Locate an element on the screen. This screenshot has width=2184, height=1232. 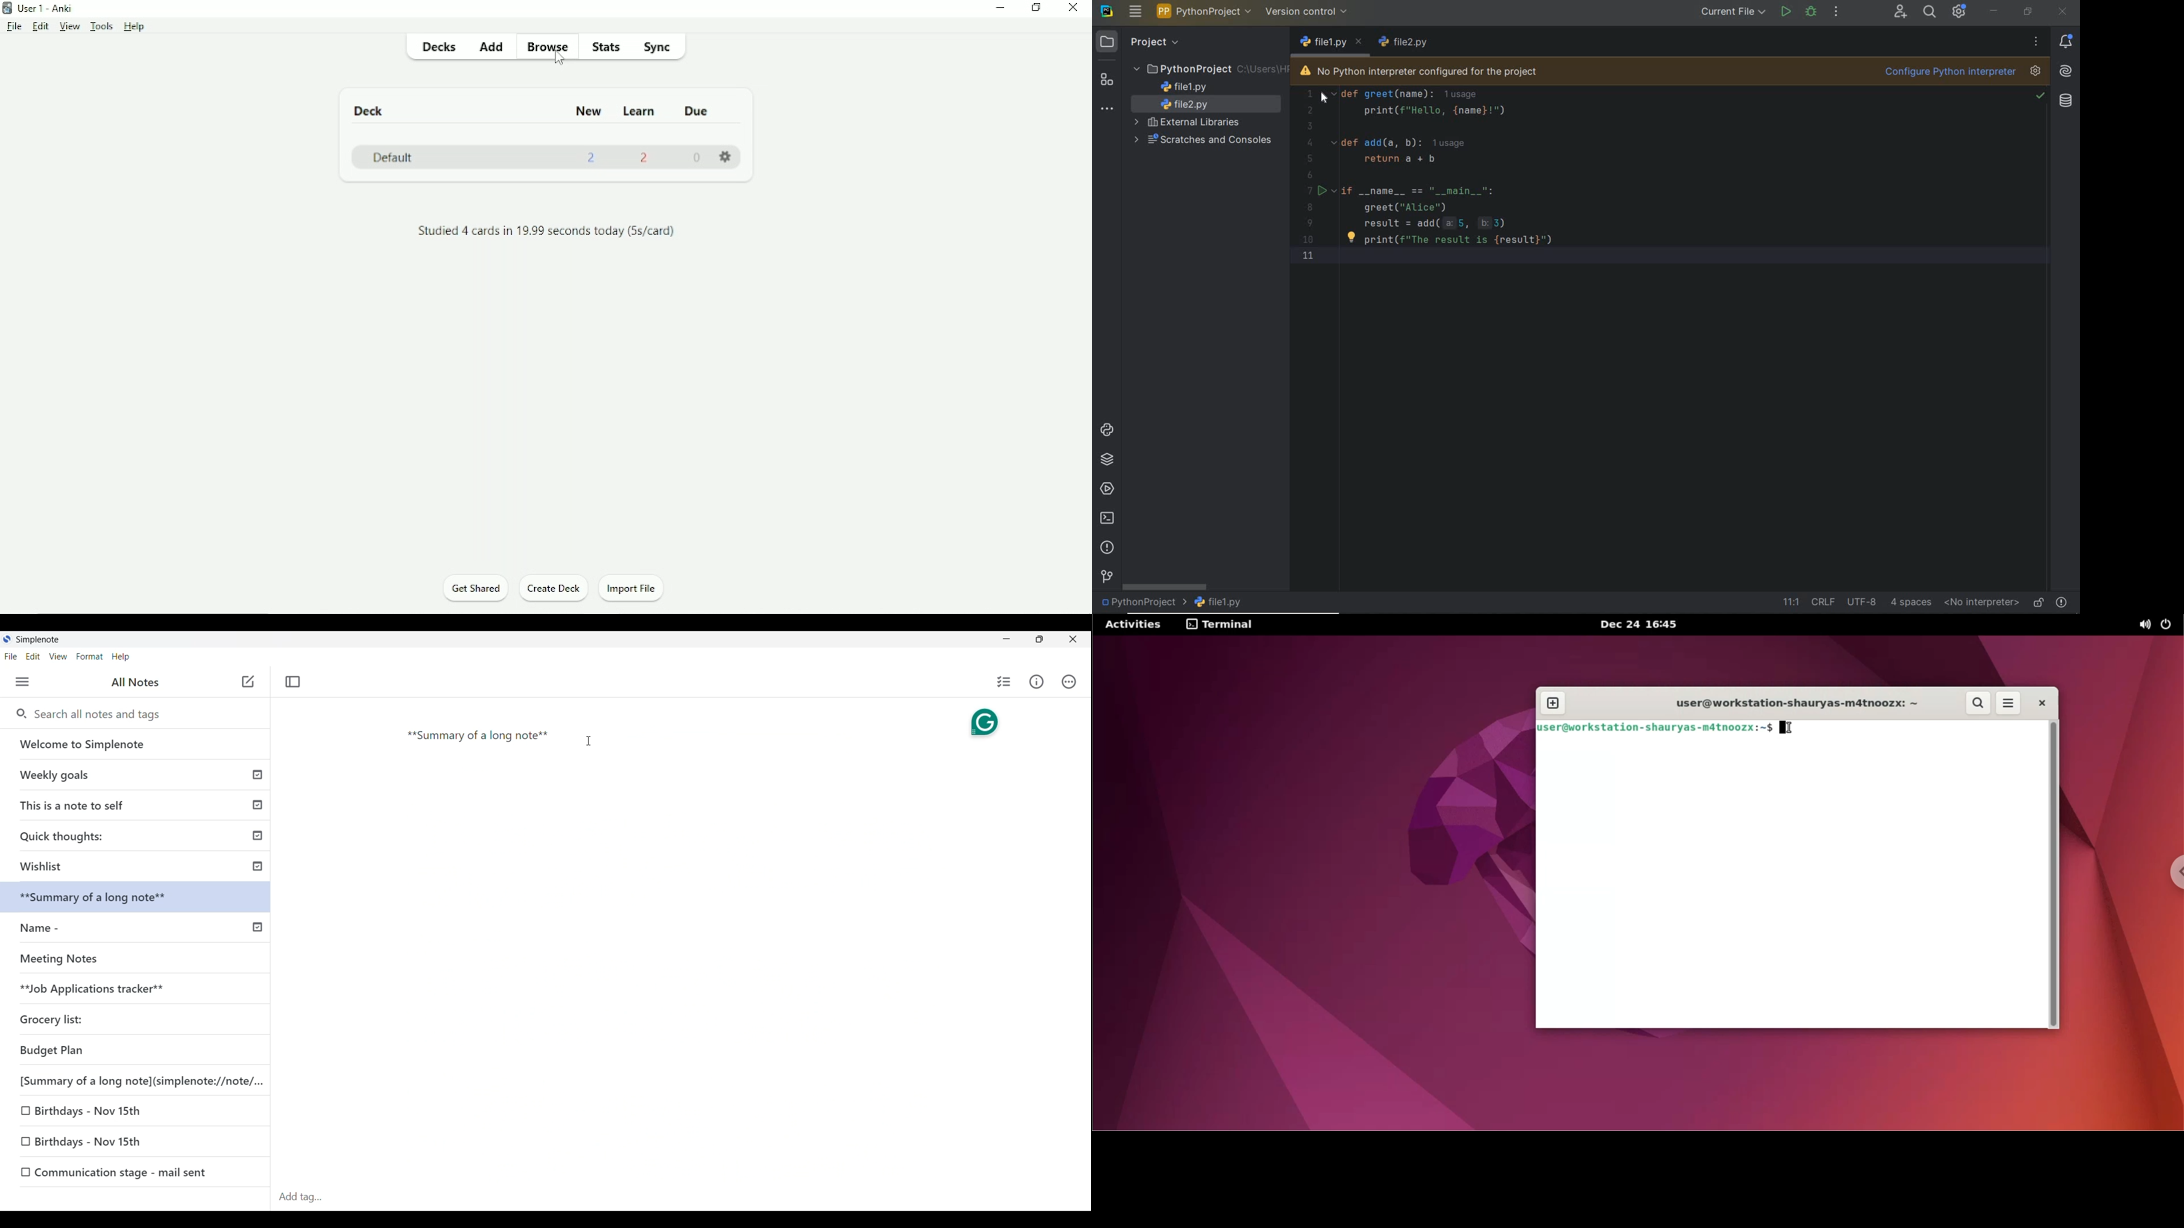
Restore down is located at coordinates (1037, 8).